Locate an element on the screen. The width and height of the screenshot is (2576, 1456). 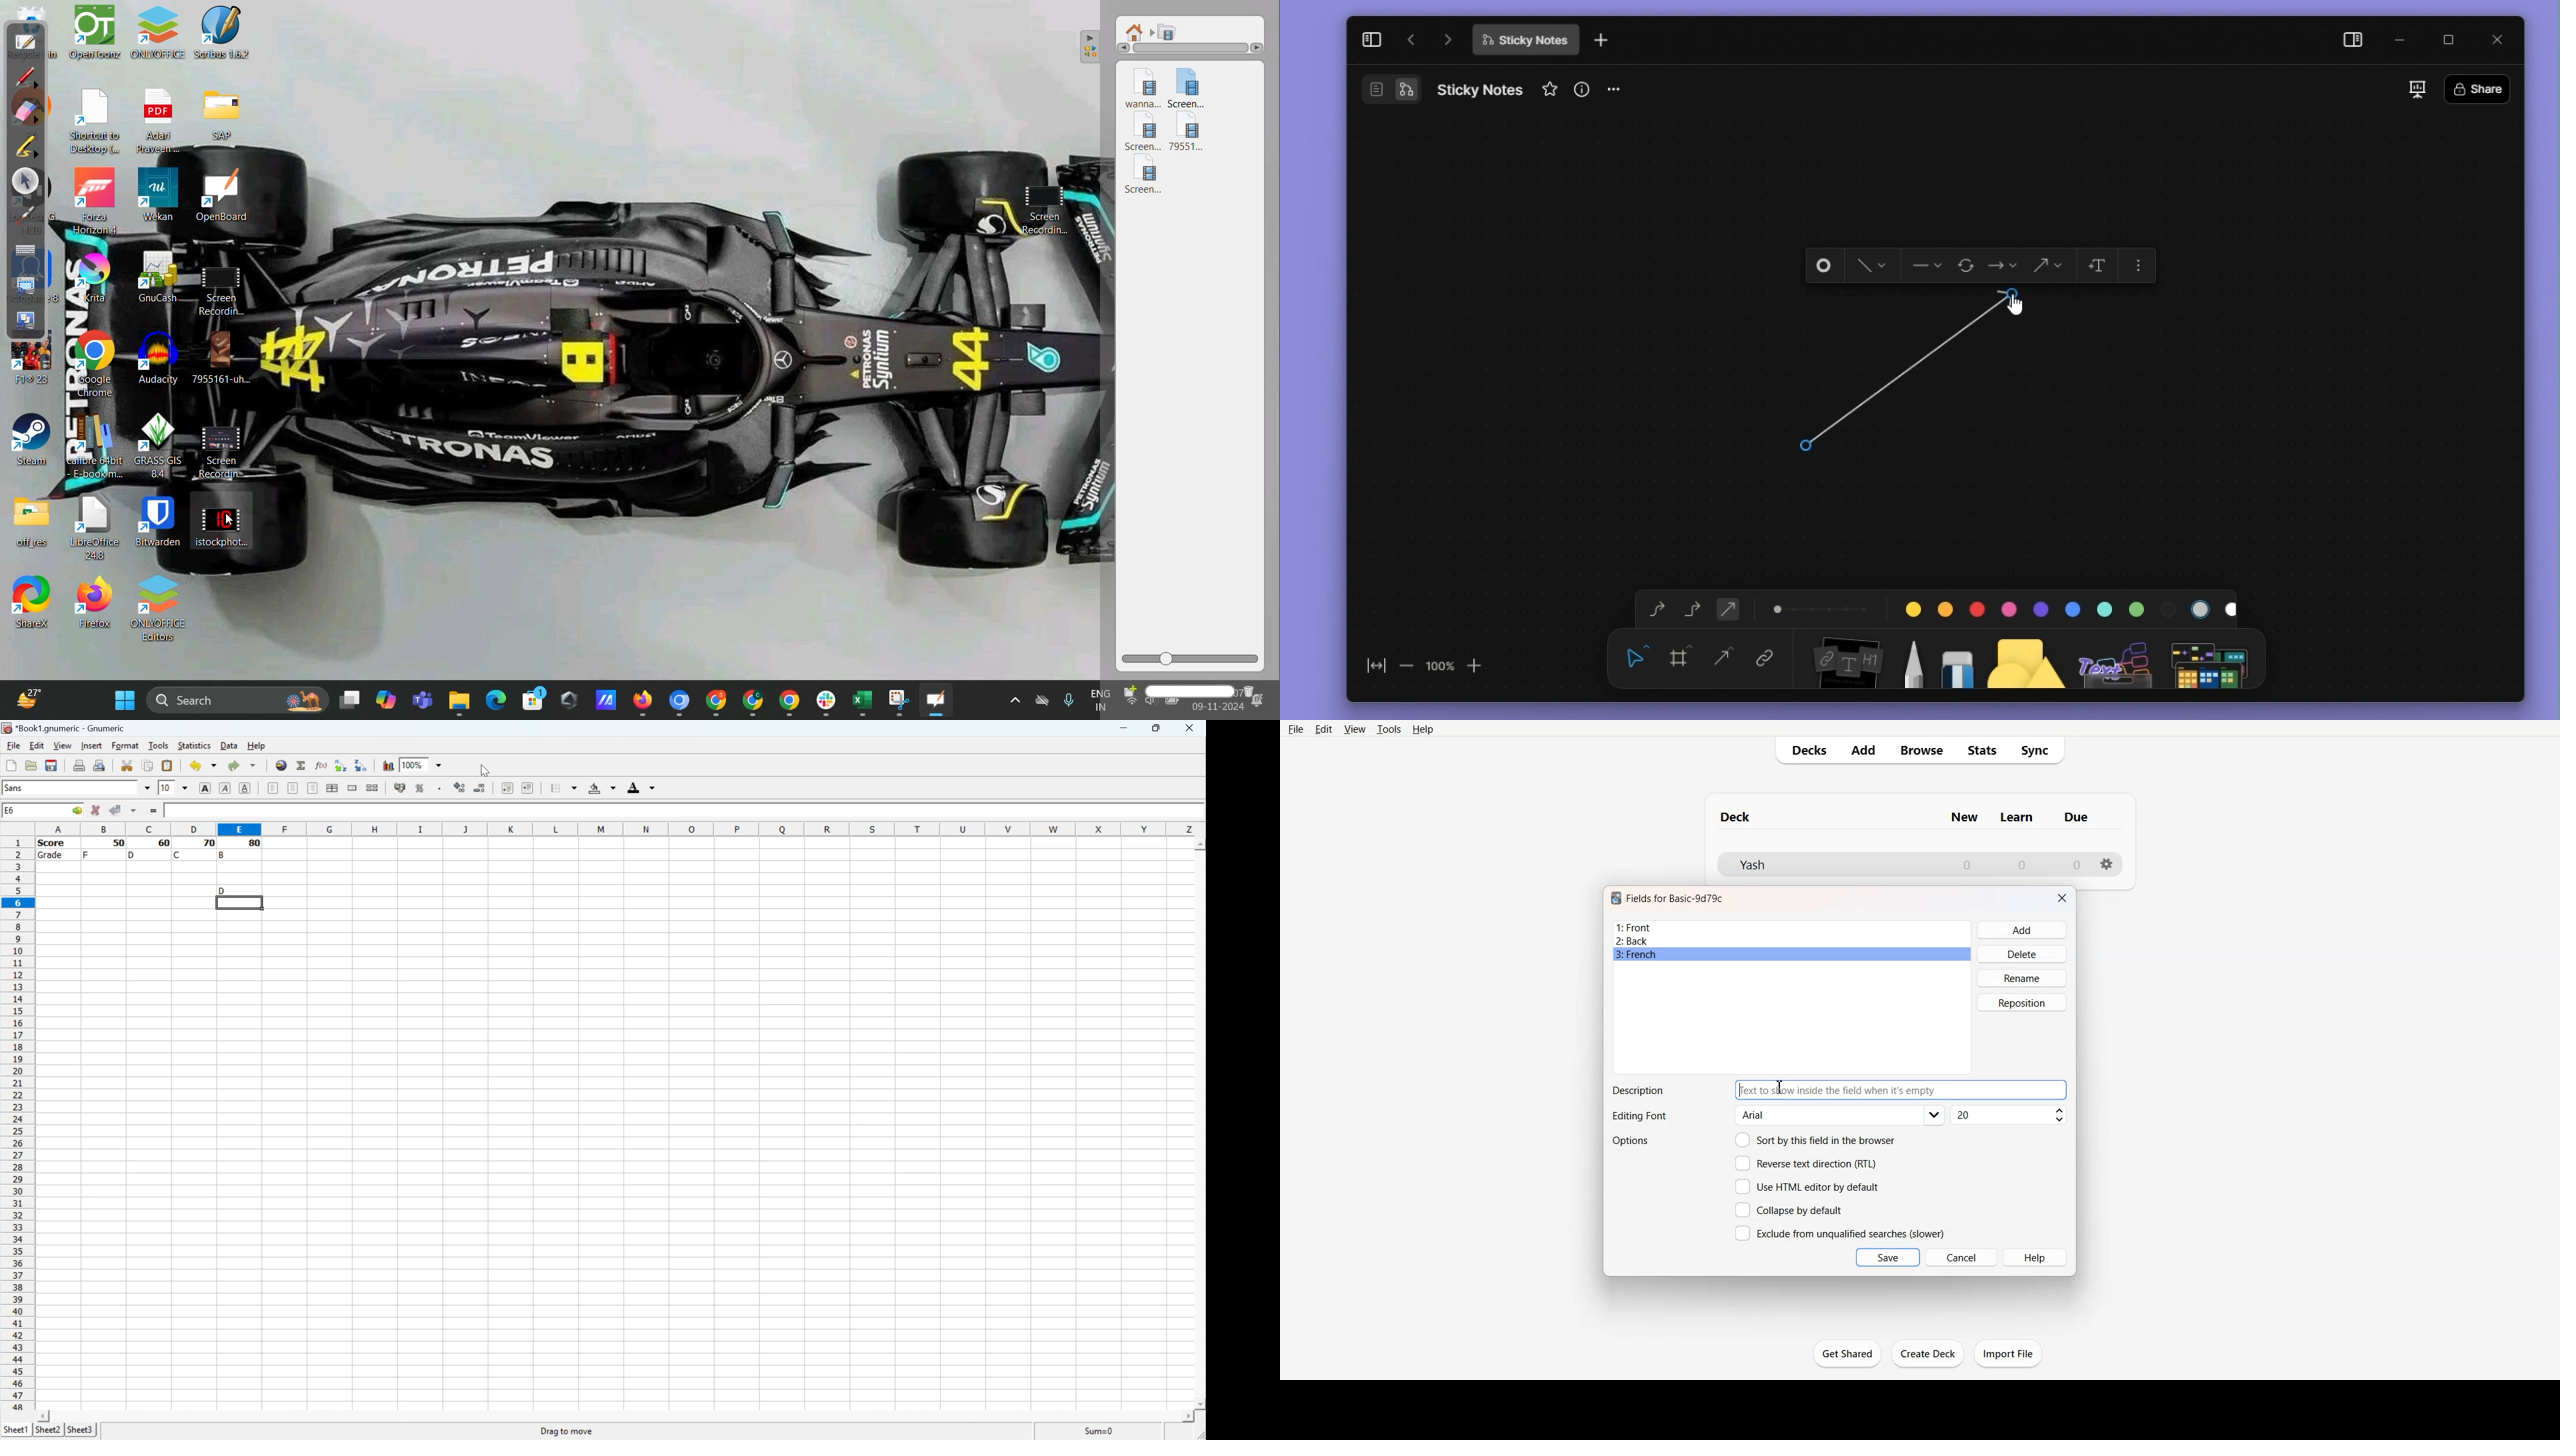
Show hidden icons is located at coordinates (1009, 699).